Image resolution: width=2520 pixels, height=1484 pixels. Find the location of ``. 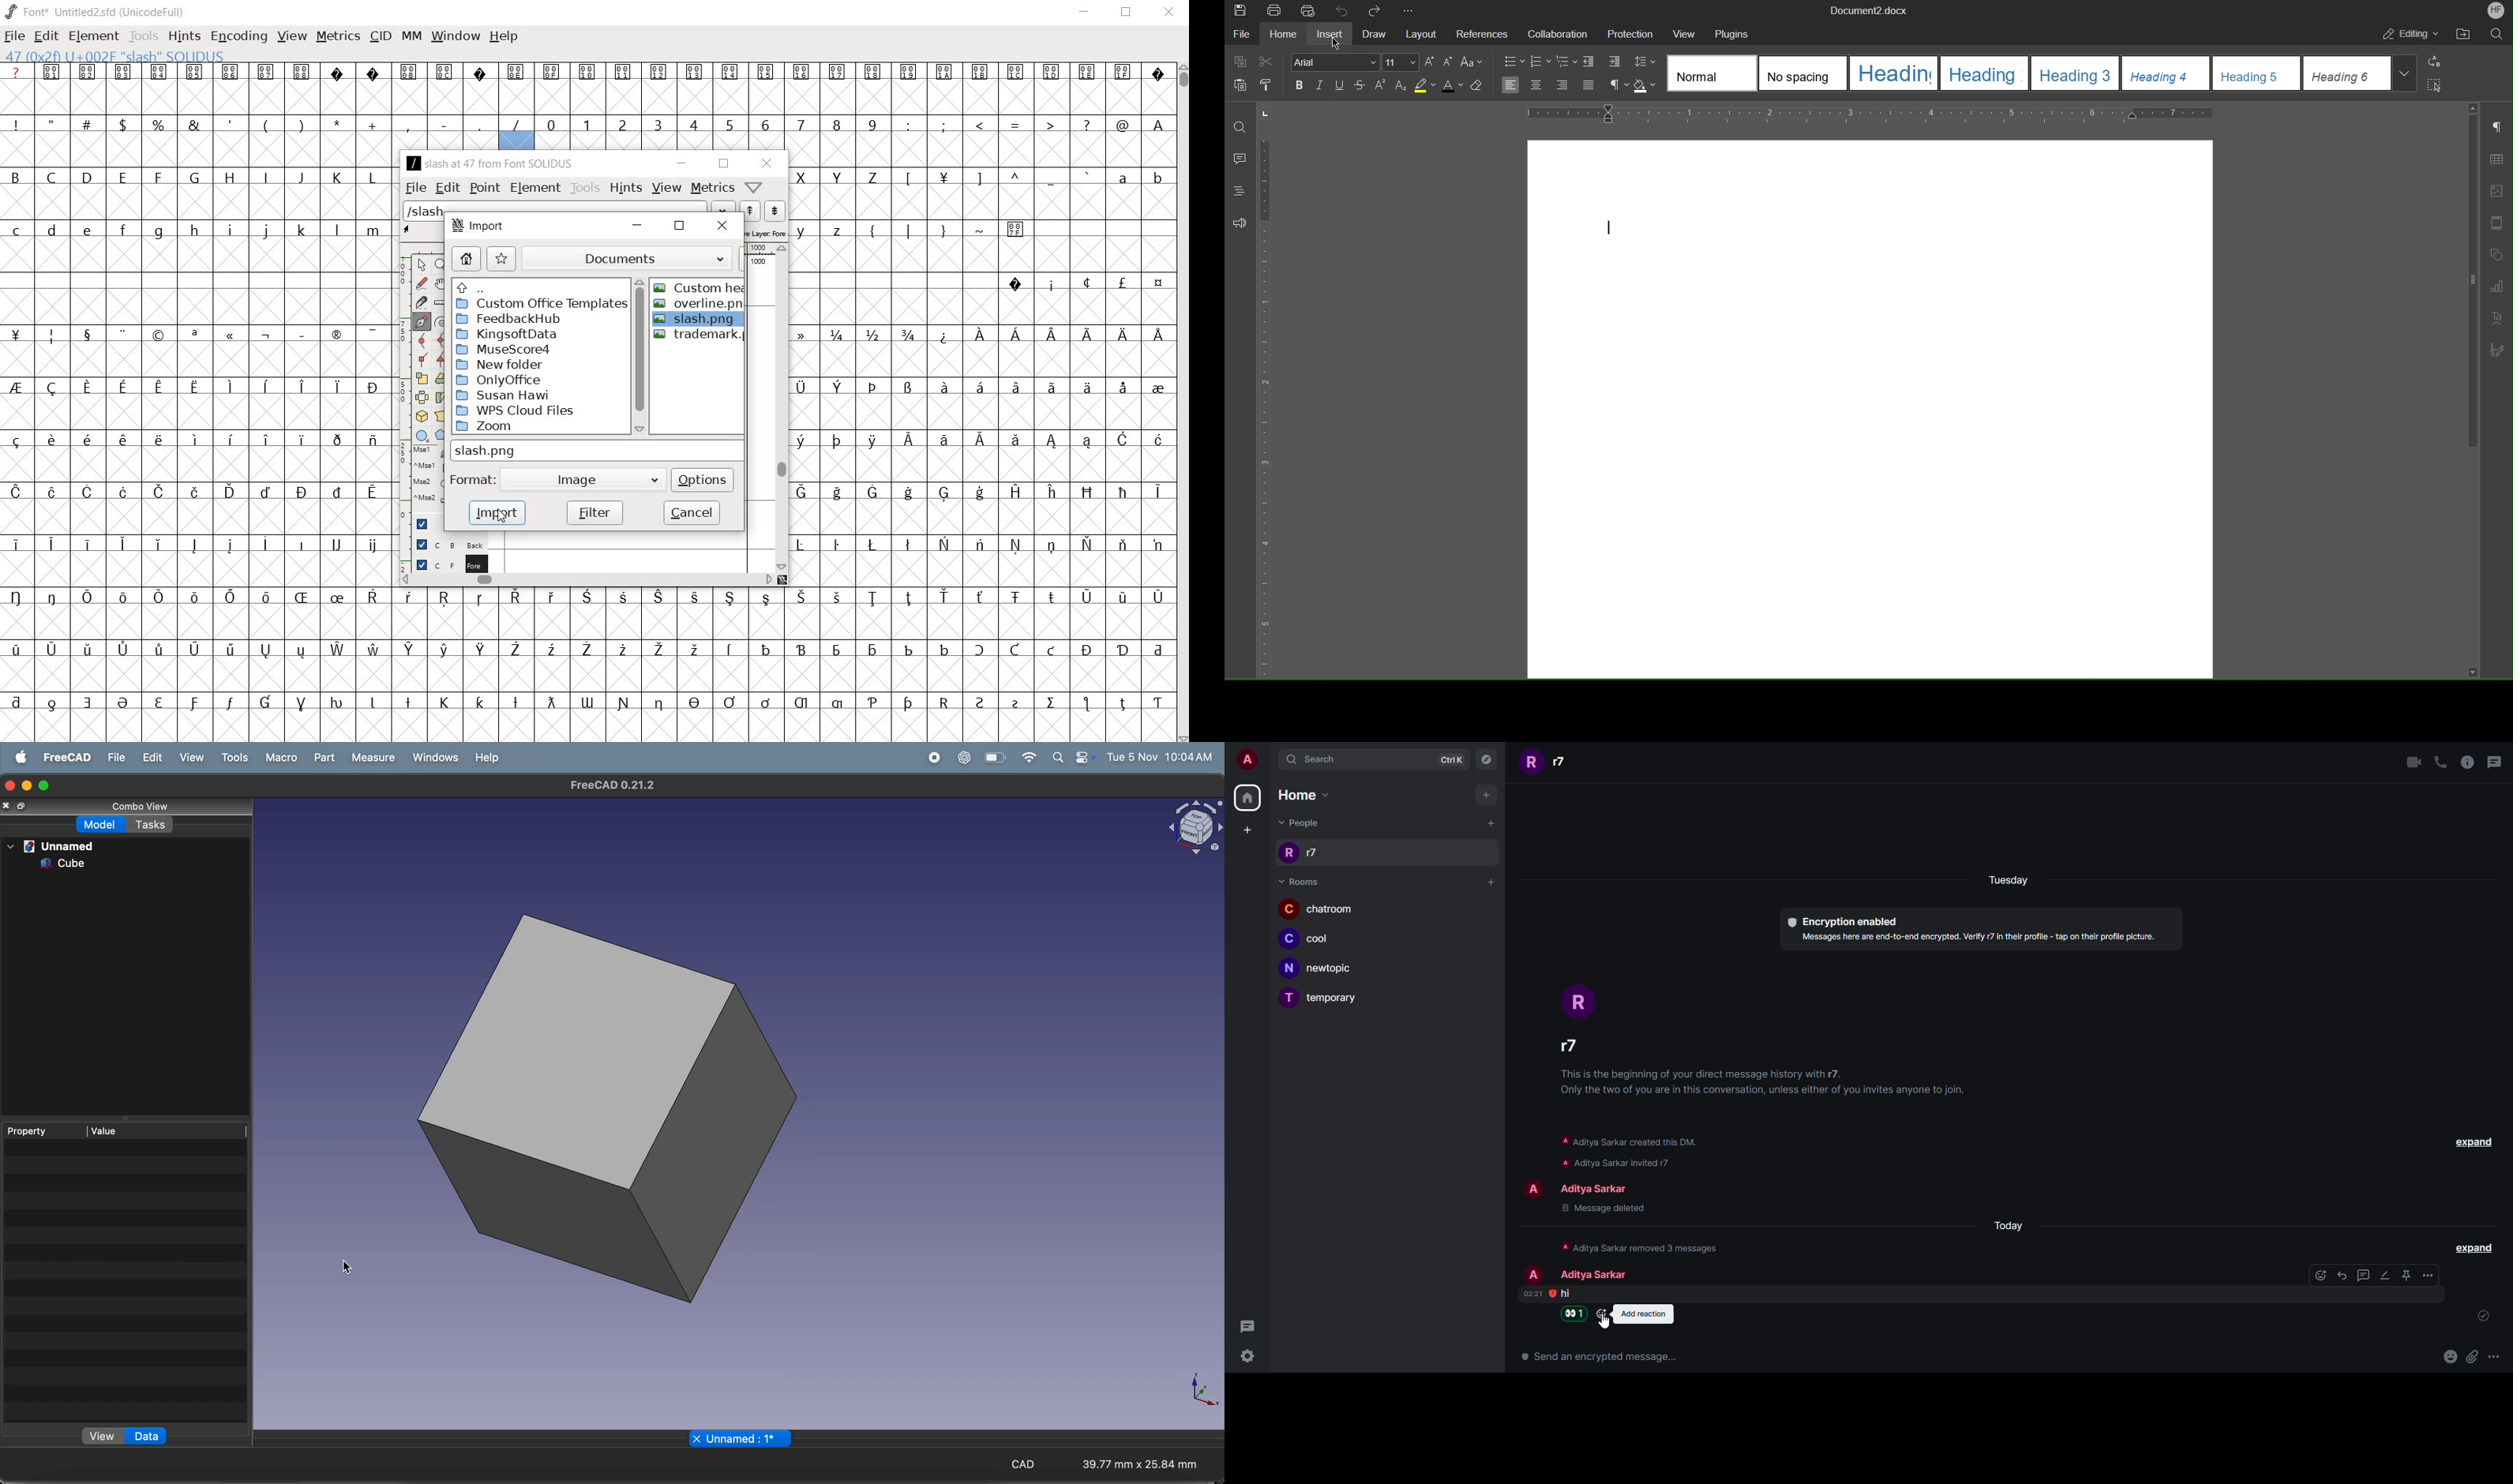

 is located at coordinates (585, 700).